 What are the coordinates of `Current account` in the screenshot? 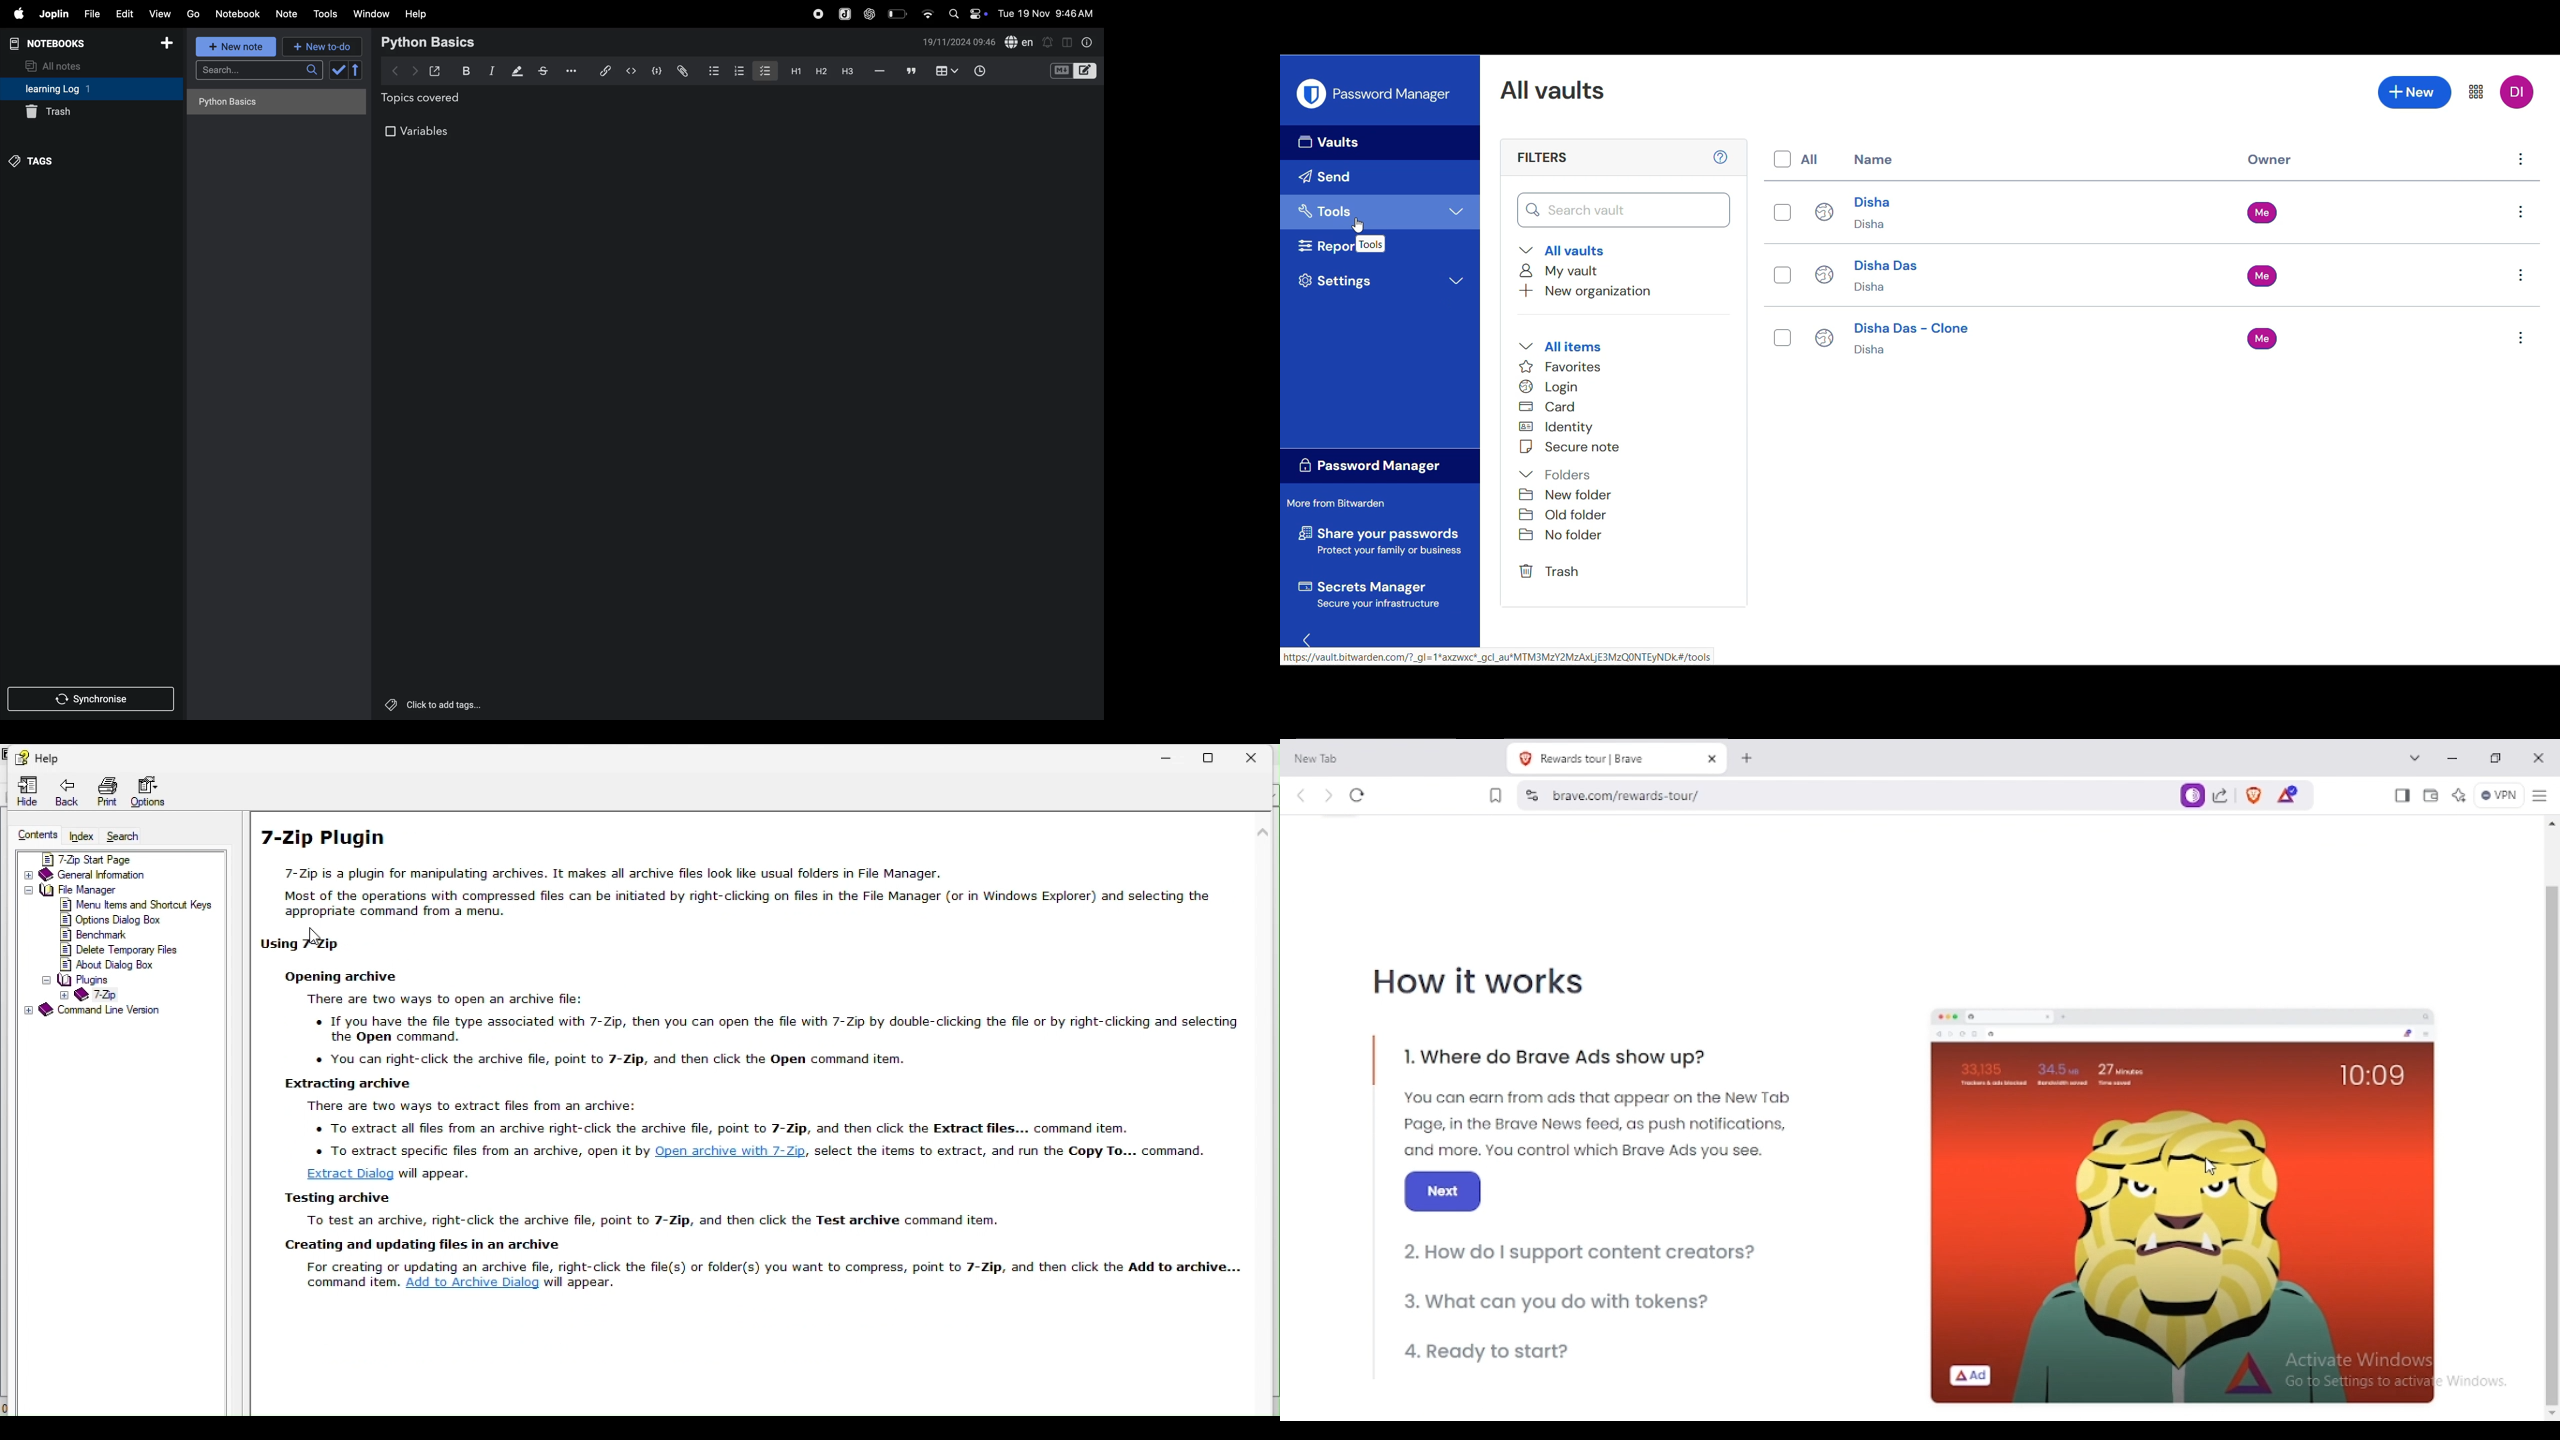 It's located at (2518, 92).